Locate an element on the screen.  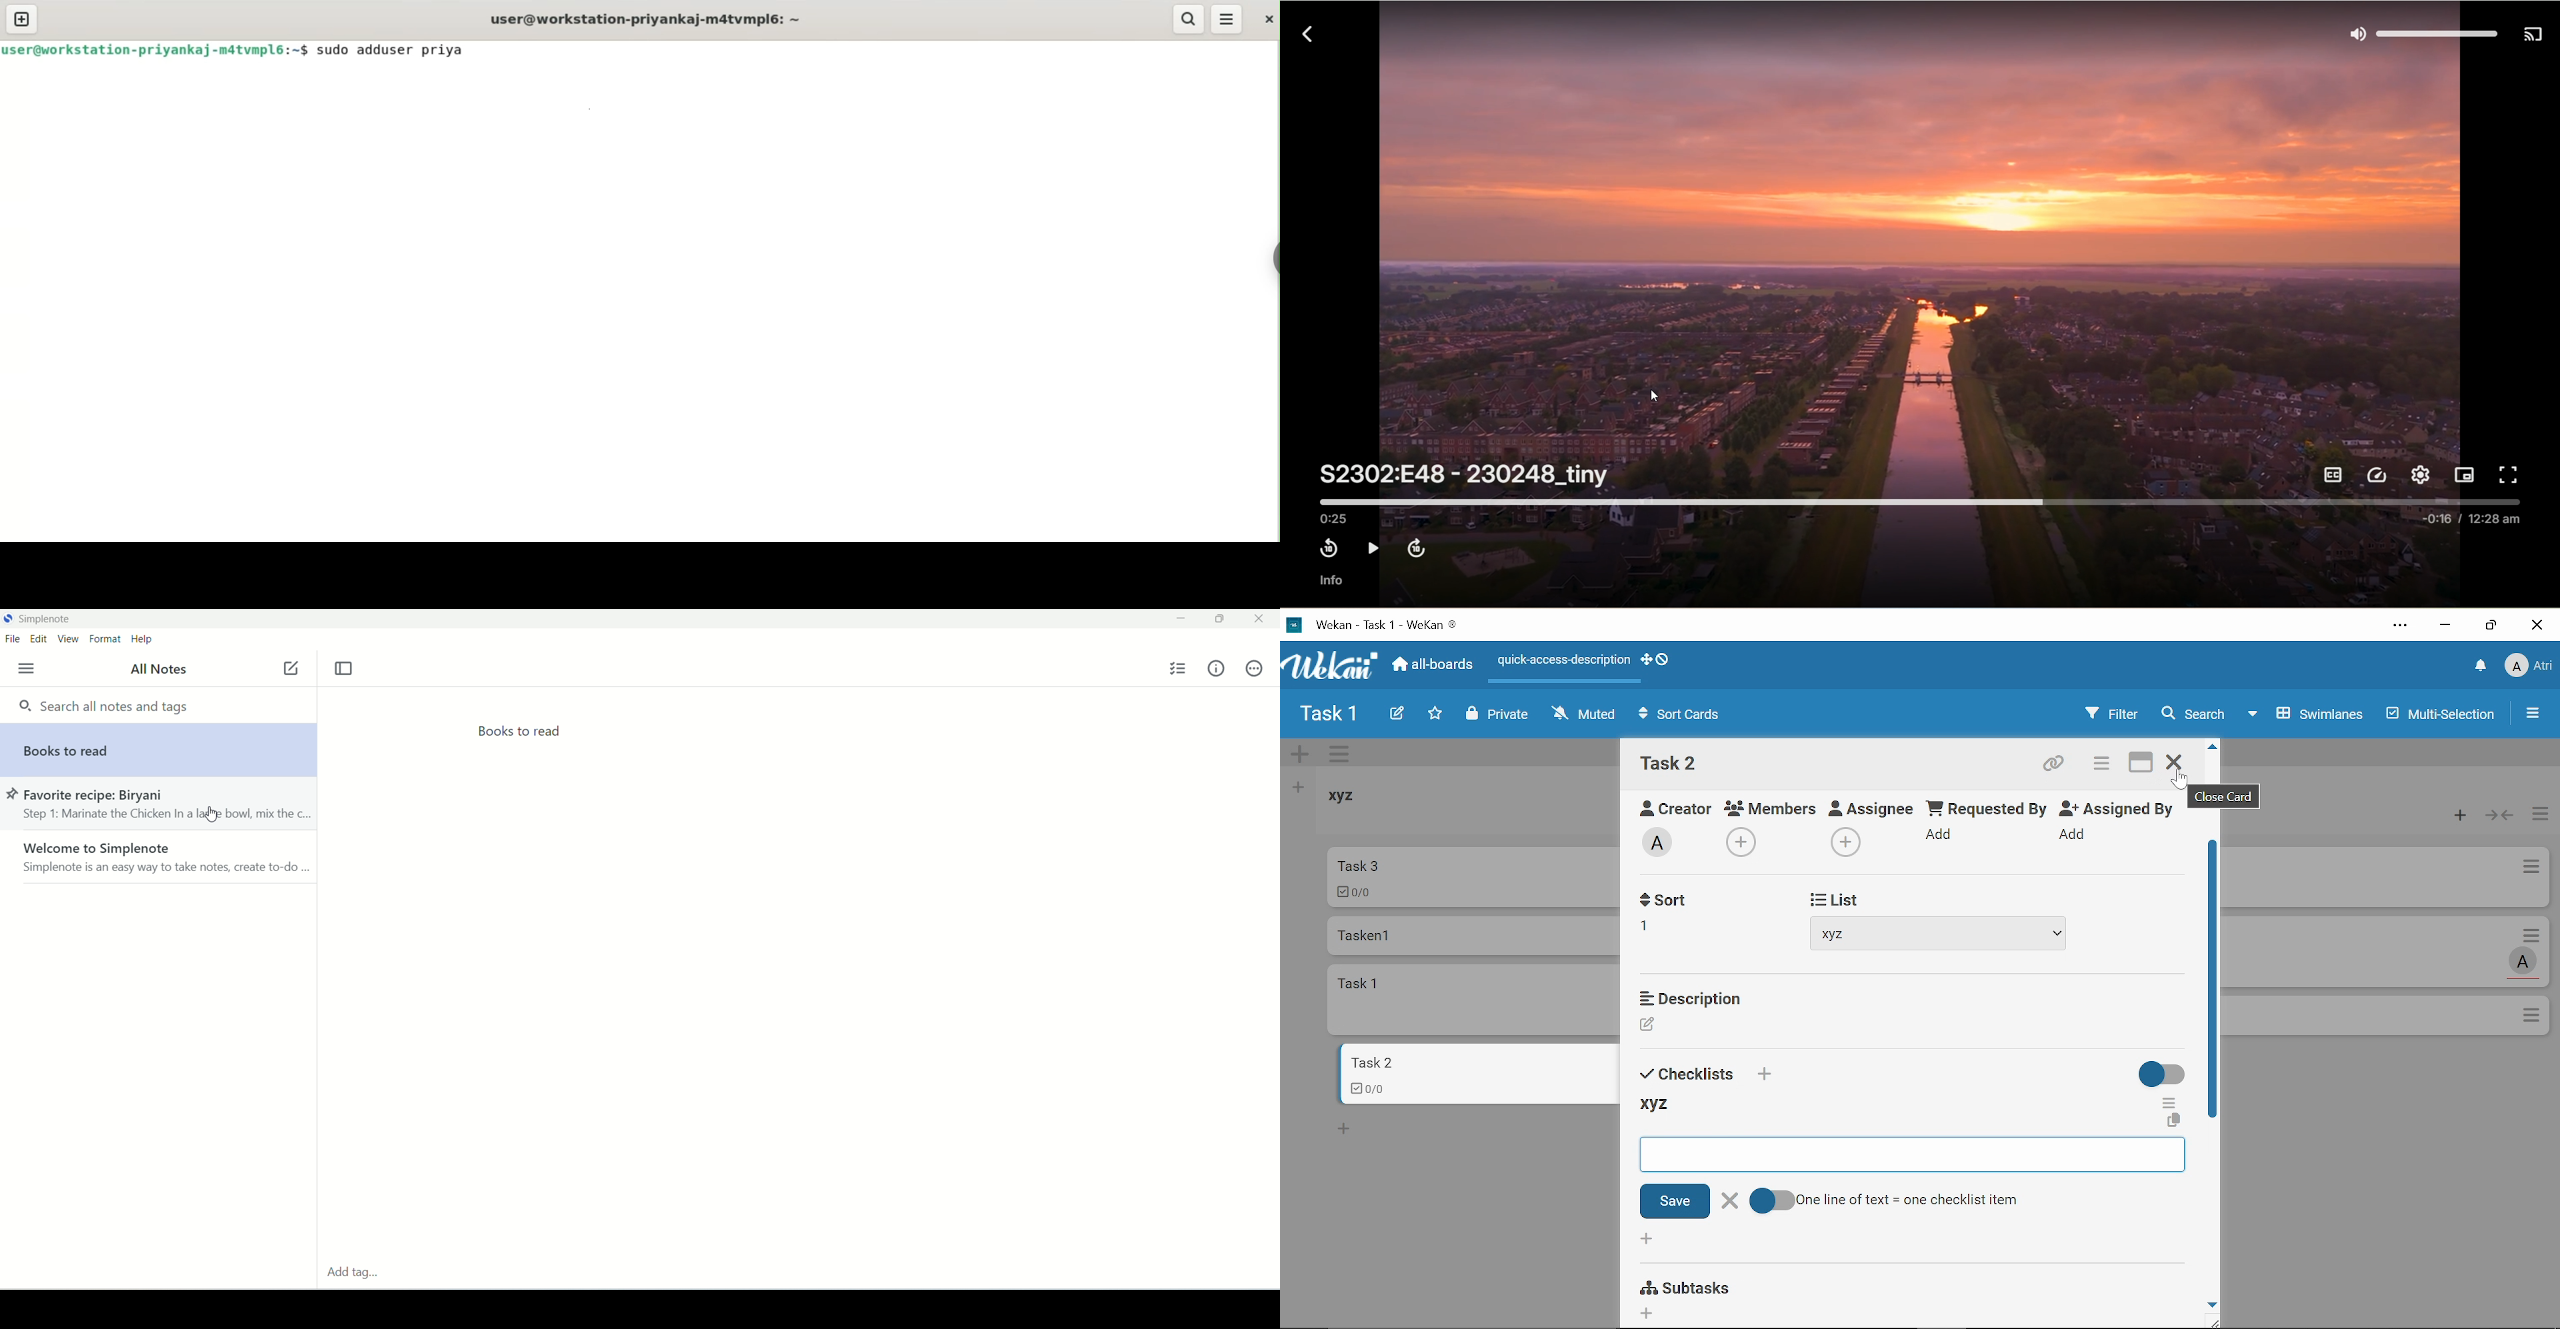
On/Off is located at coordinates (2157, 1075).